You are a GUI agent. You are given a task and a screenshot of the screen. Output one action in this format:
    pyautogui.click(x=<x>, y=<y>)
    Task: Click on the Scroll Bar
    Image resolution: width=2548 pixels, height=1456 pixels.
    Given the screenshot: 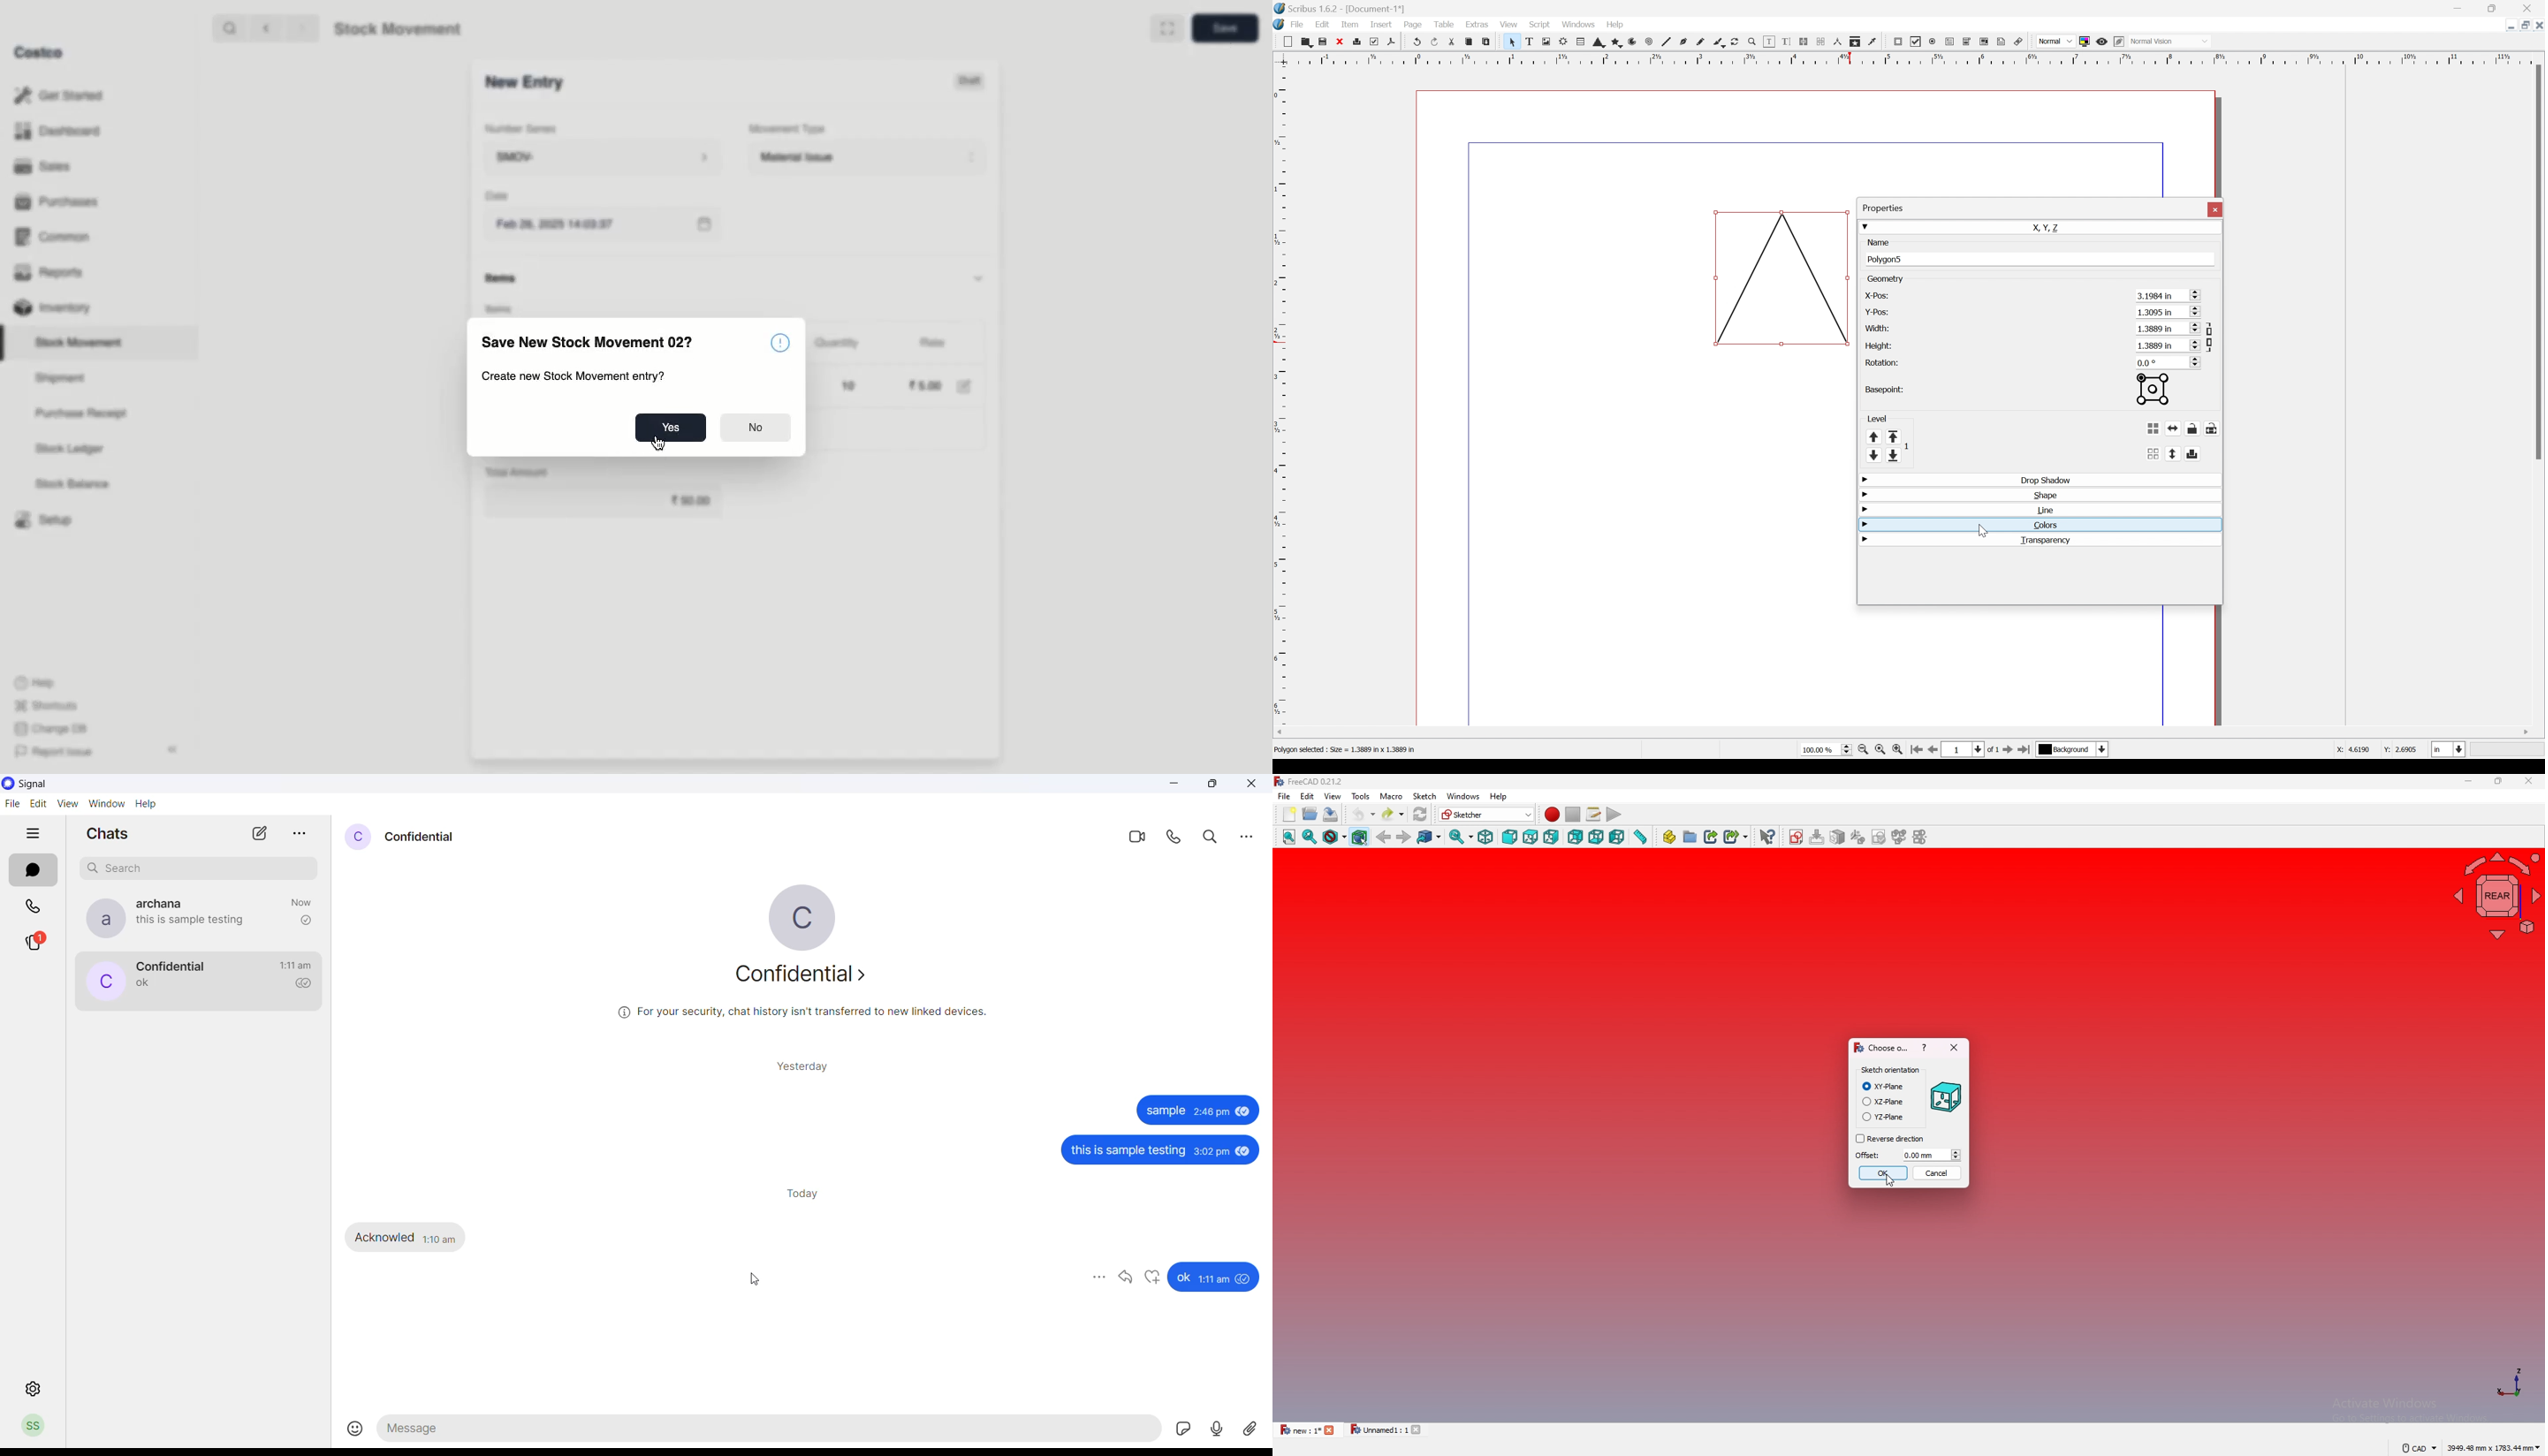 What is the action you would take?
    pyautogui.click(x=2537, y=262)
    